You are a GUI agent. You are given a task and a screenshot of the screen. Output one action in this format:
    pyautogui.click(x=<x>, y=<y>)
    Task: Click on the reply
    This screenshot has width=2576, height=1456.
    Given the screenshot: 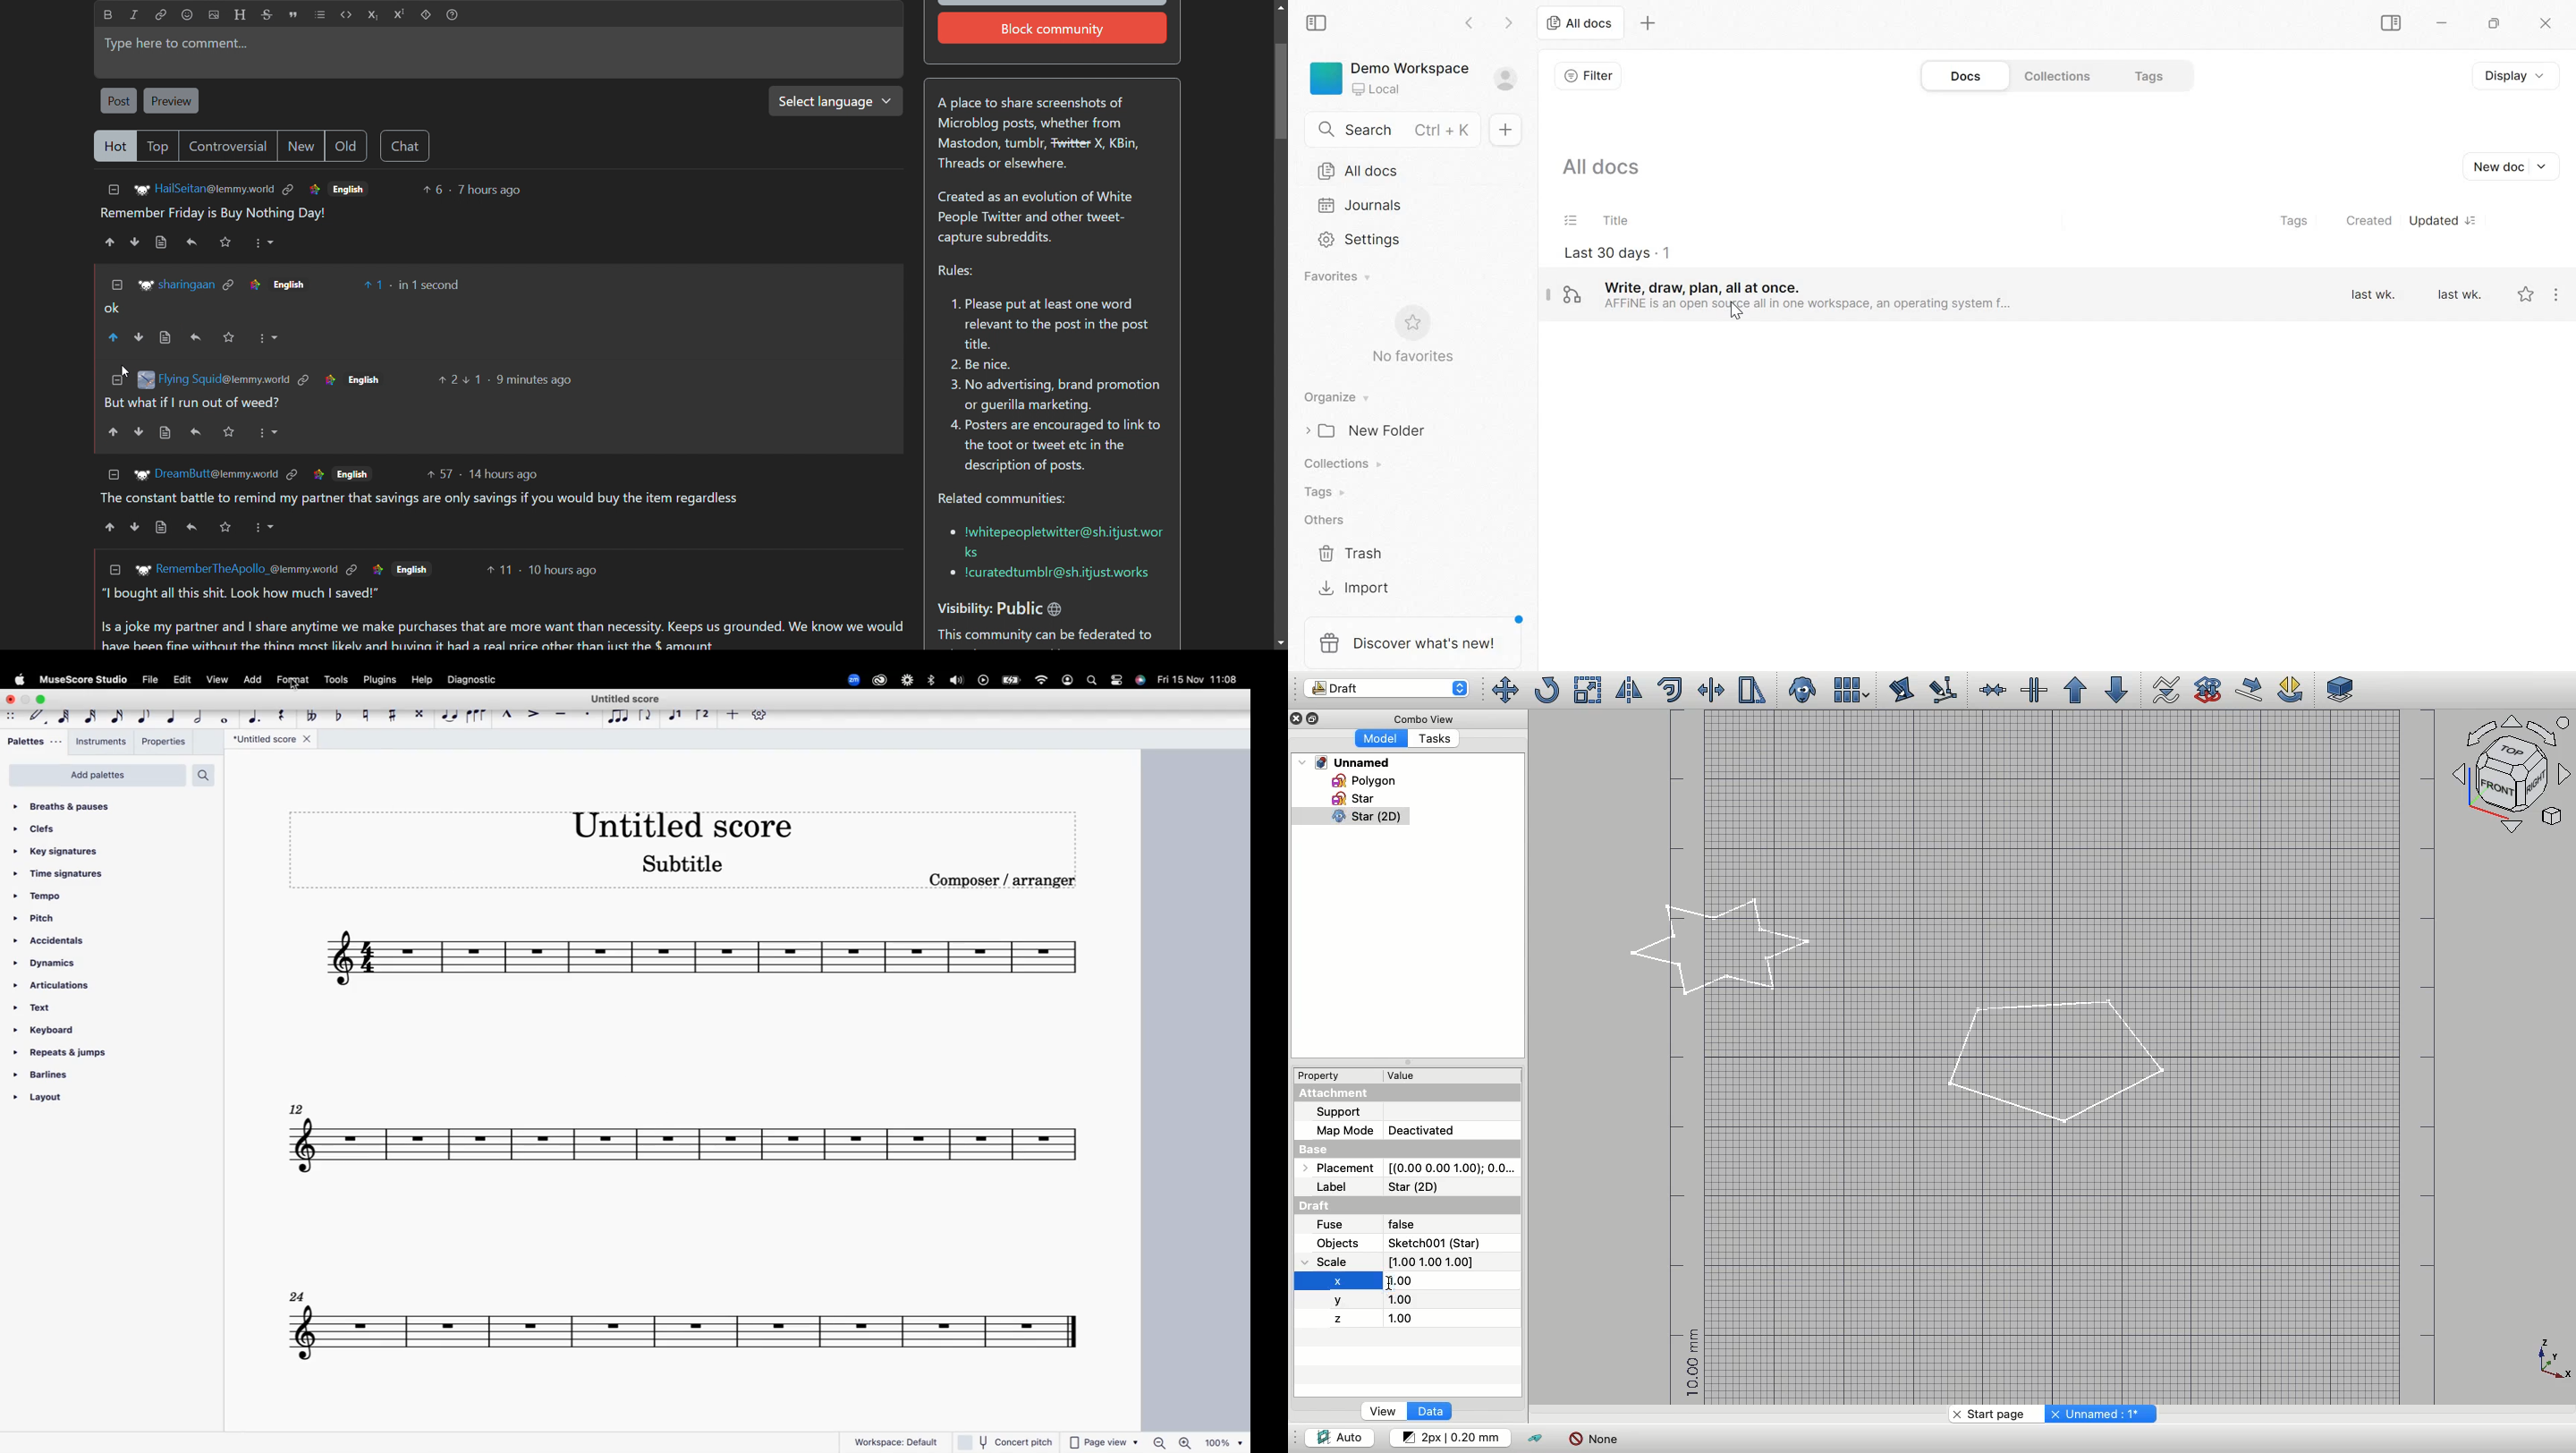 What is the action you would take?
    pyautogui.click(x=195, y=529)
    